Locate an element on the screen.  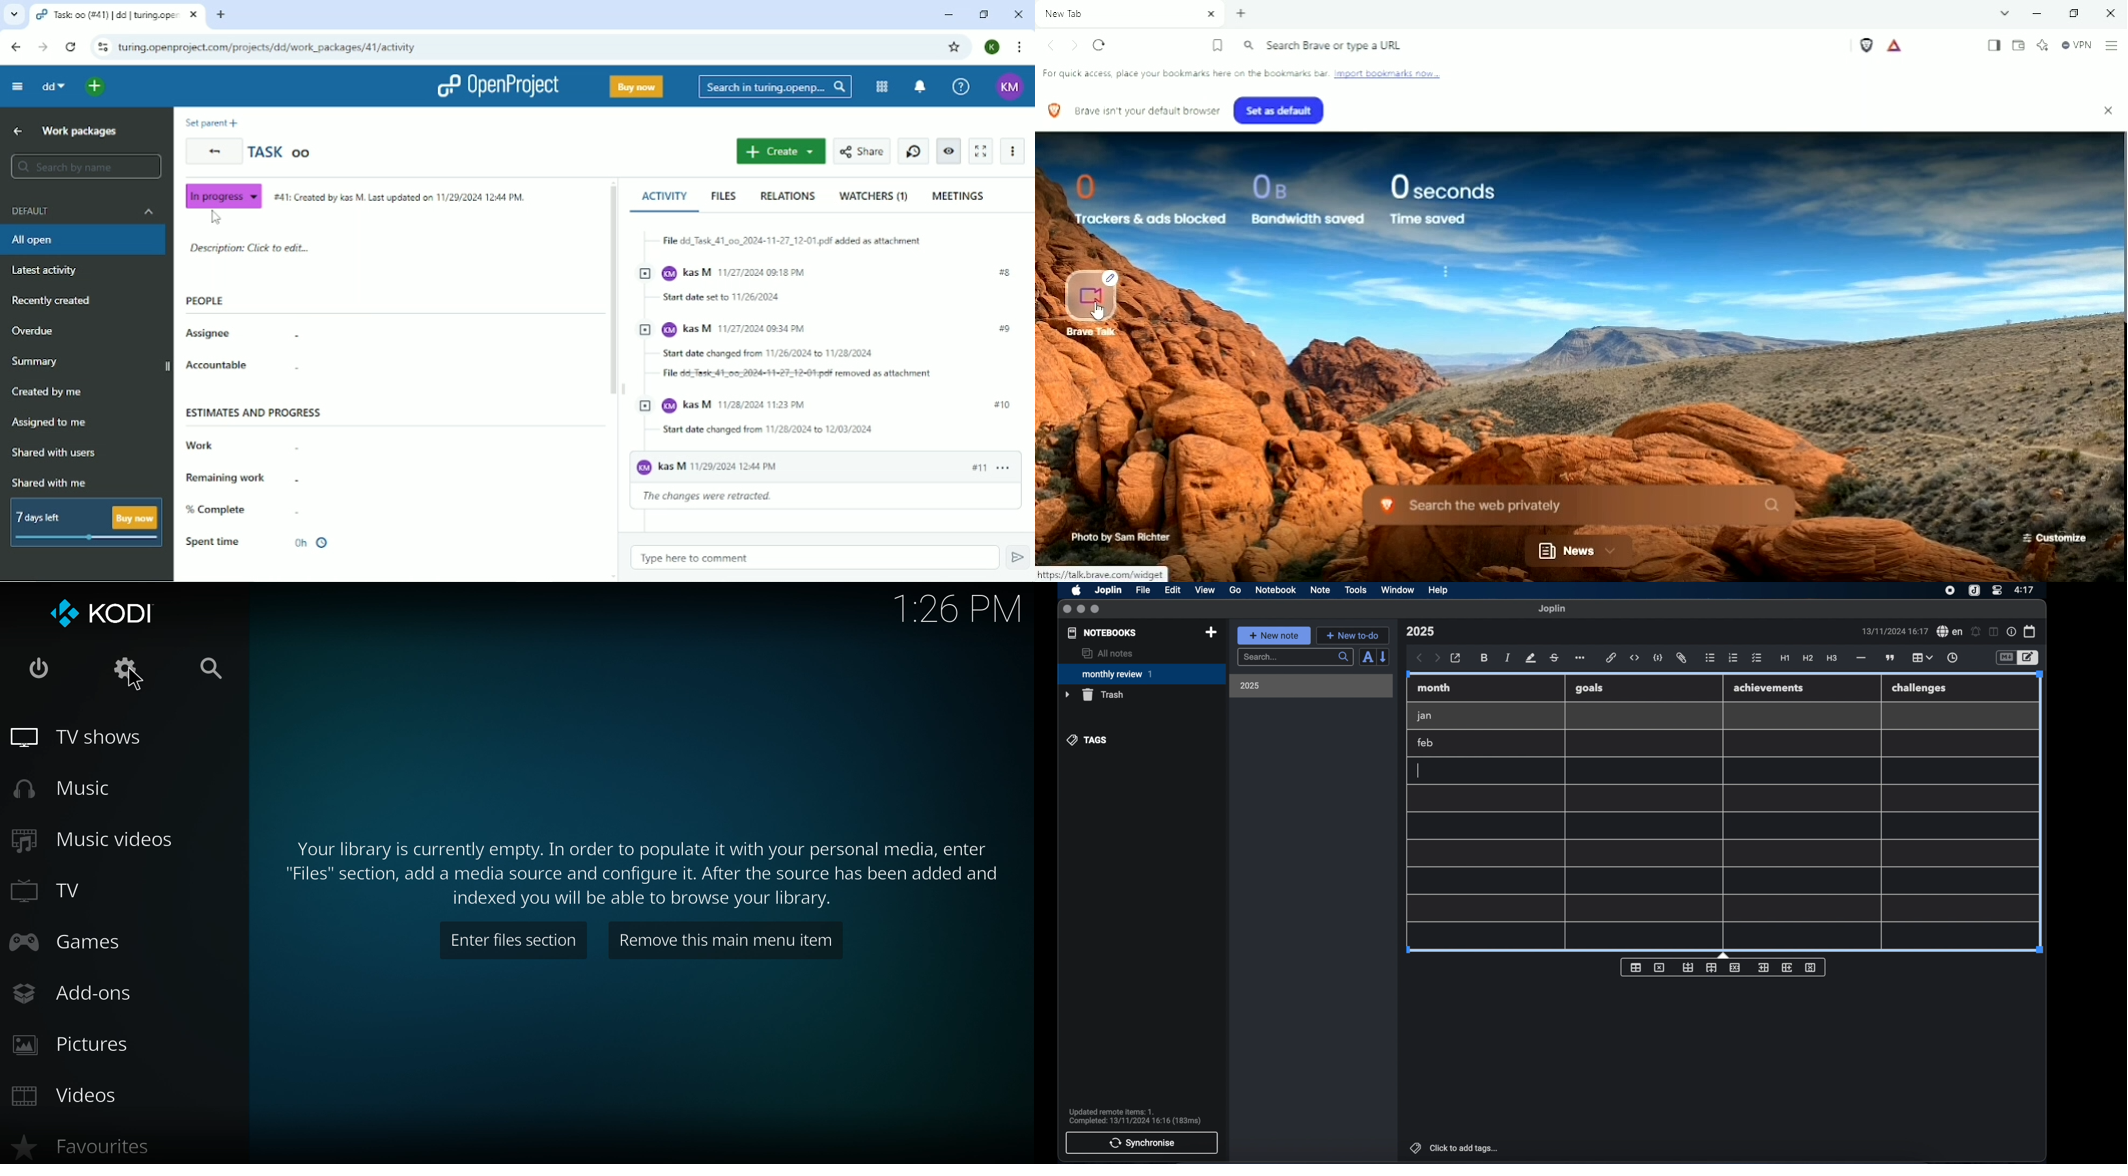
spel check is located at coordinates (1951, 632).